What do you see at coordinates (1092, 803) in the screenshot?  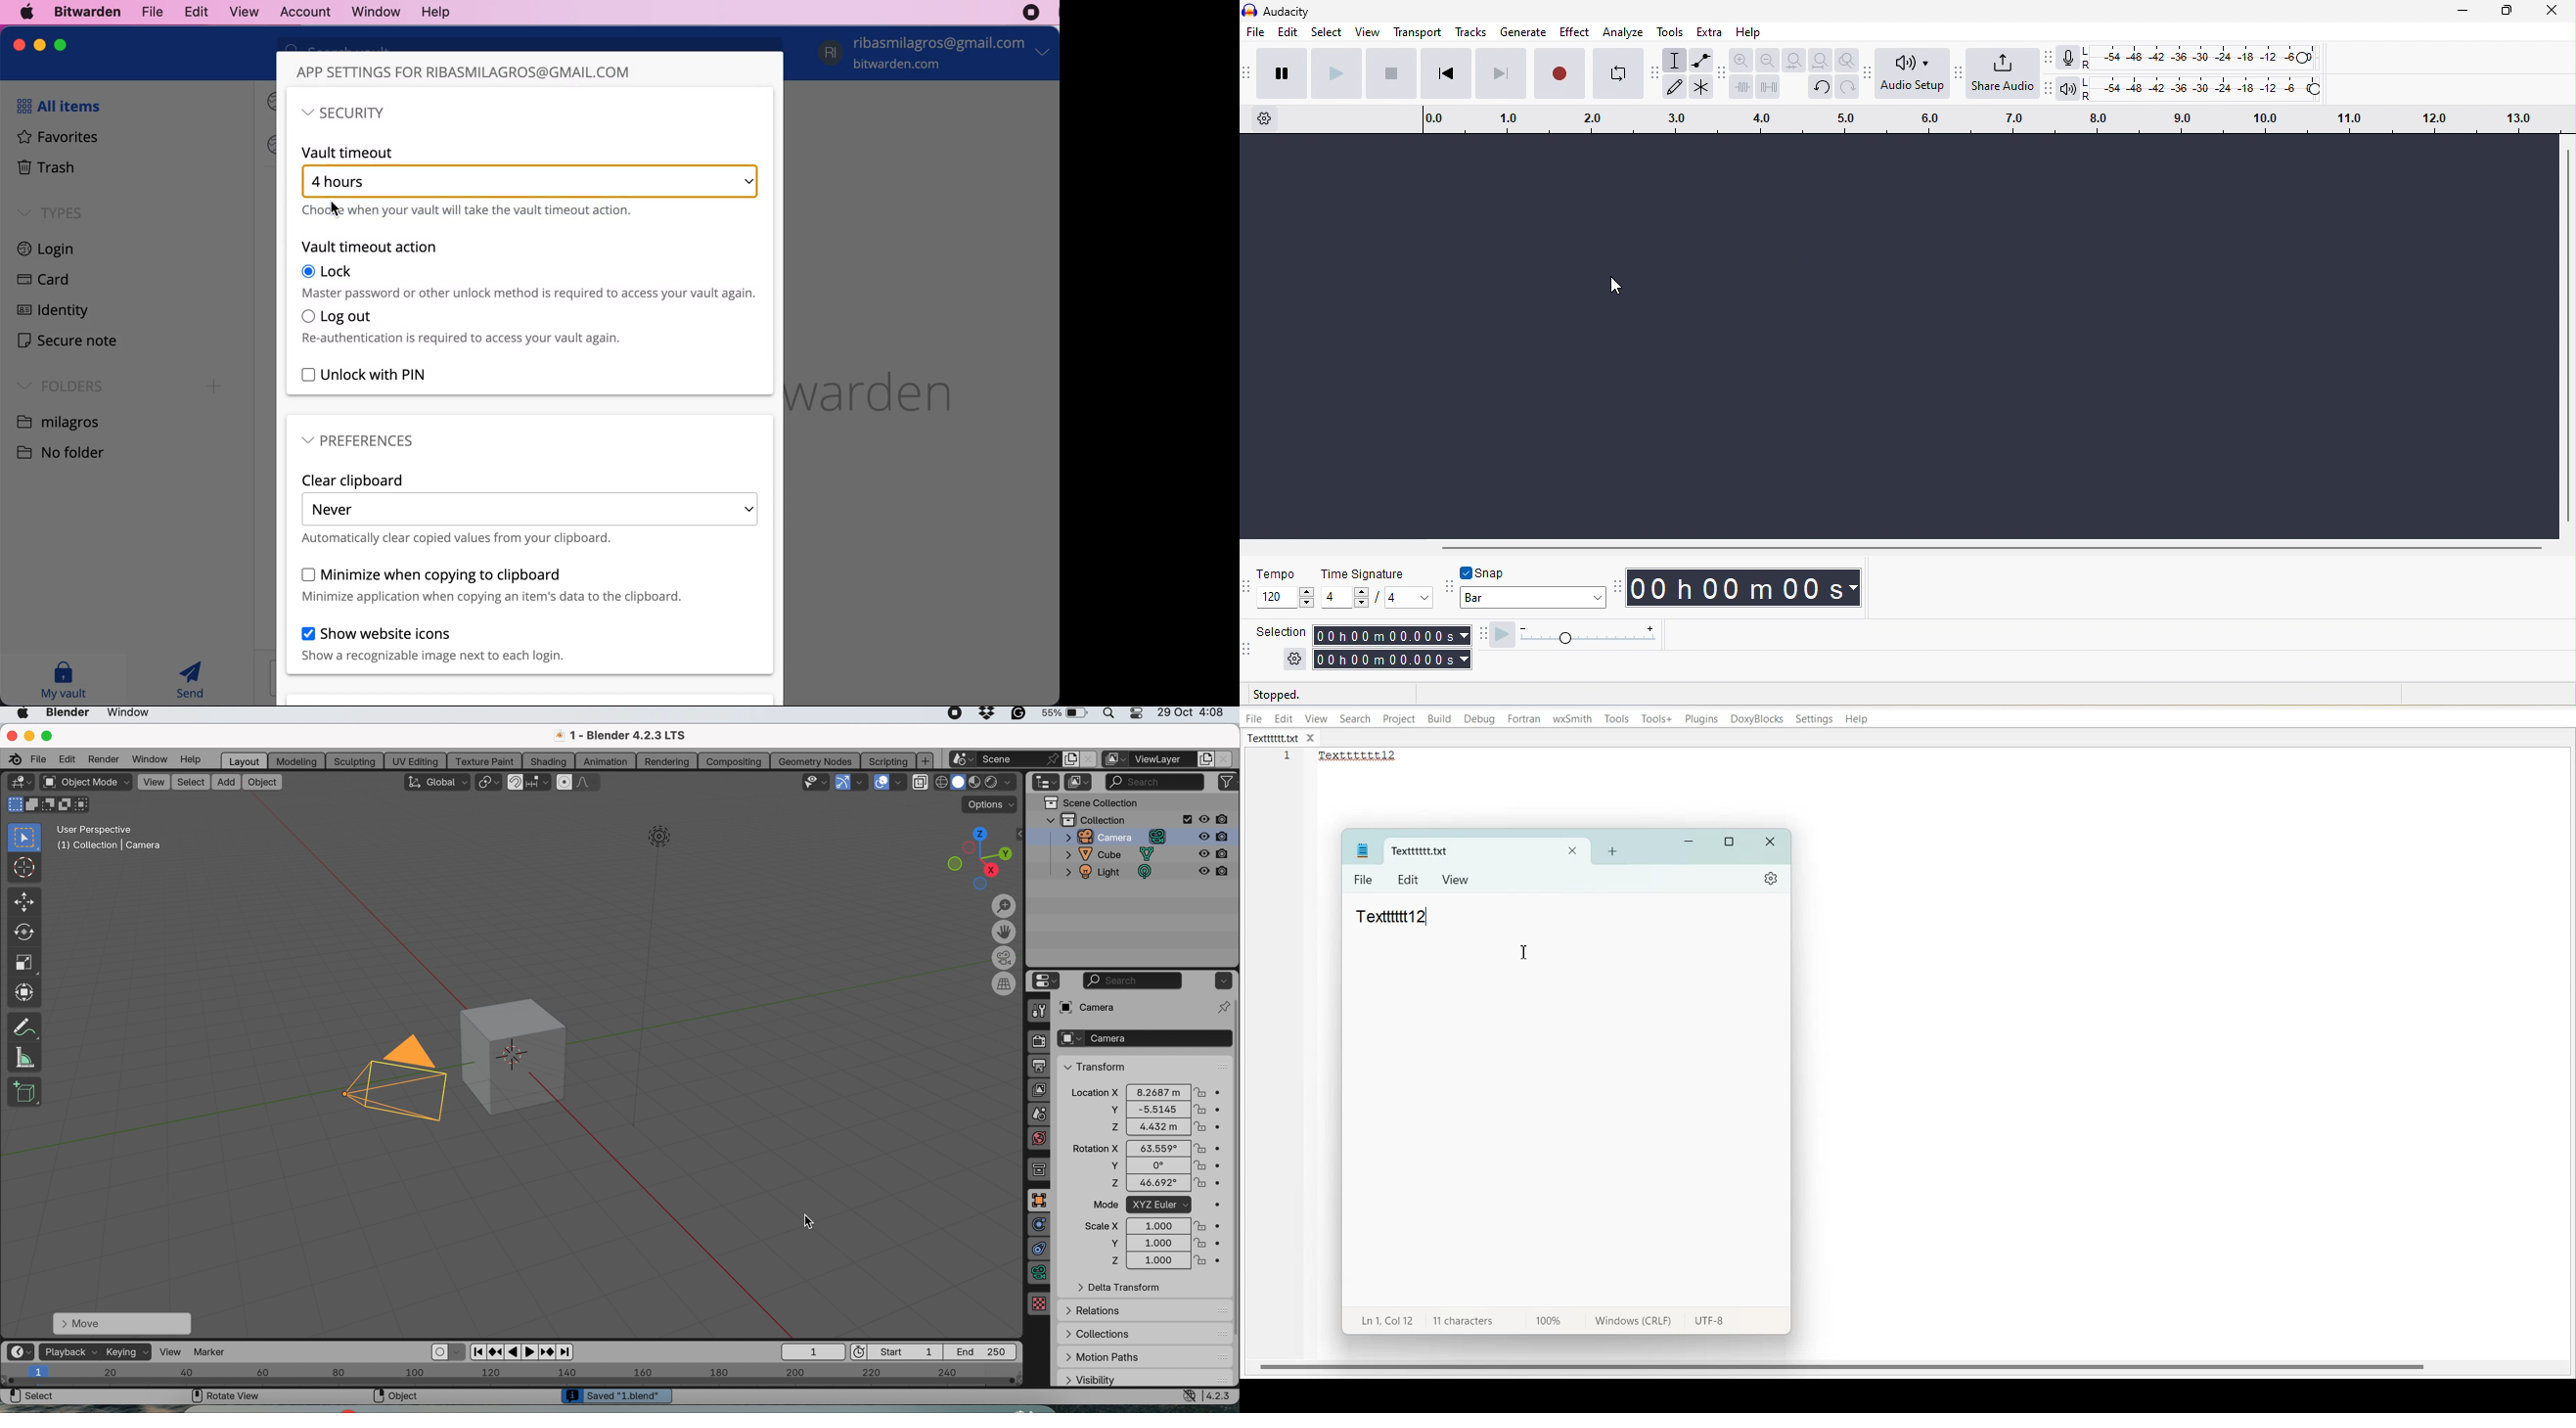 I see `scene collection` at bounding box center [1092, 803].